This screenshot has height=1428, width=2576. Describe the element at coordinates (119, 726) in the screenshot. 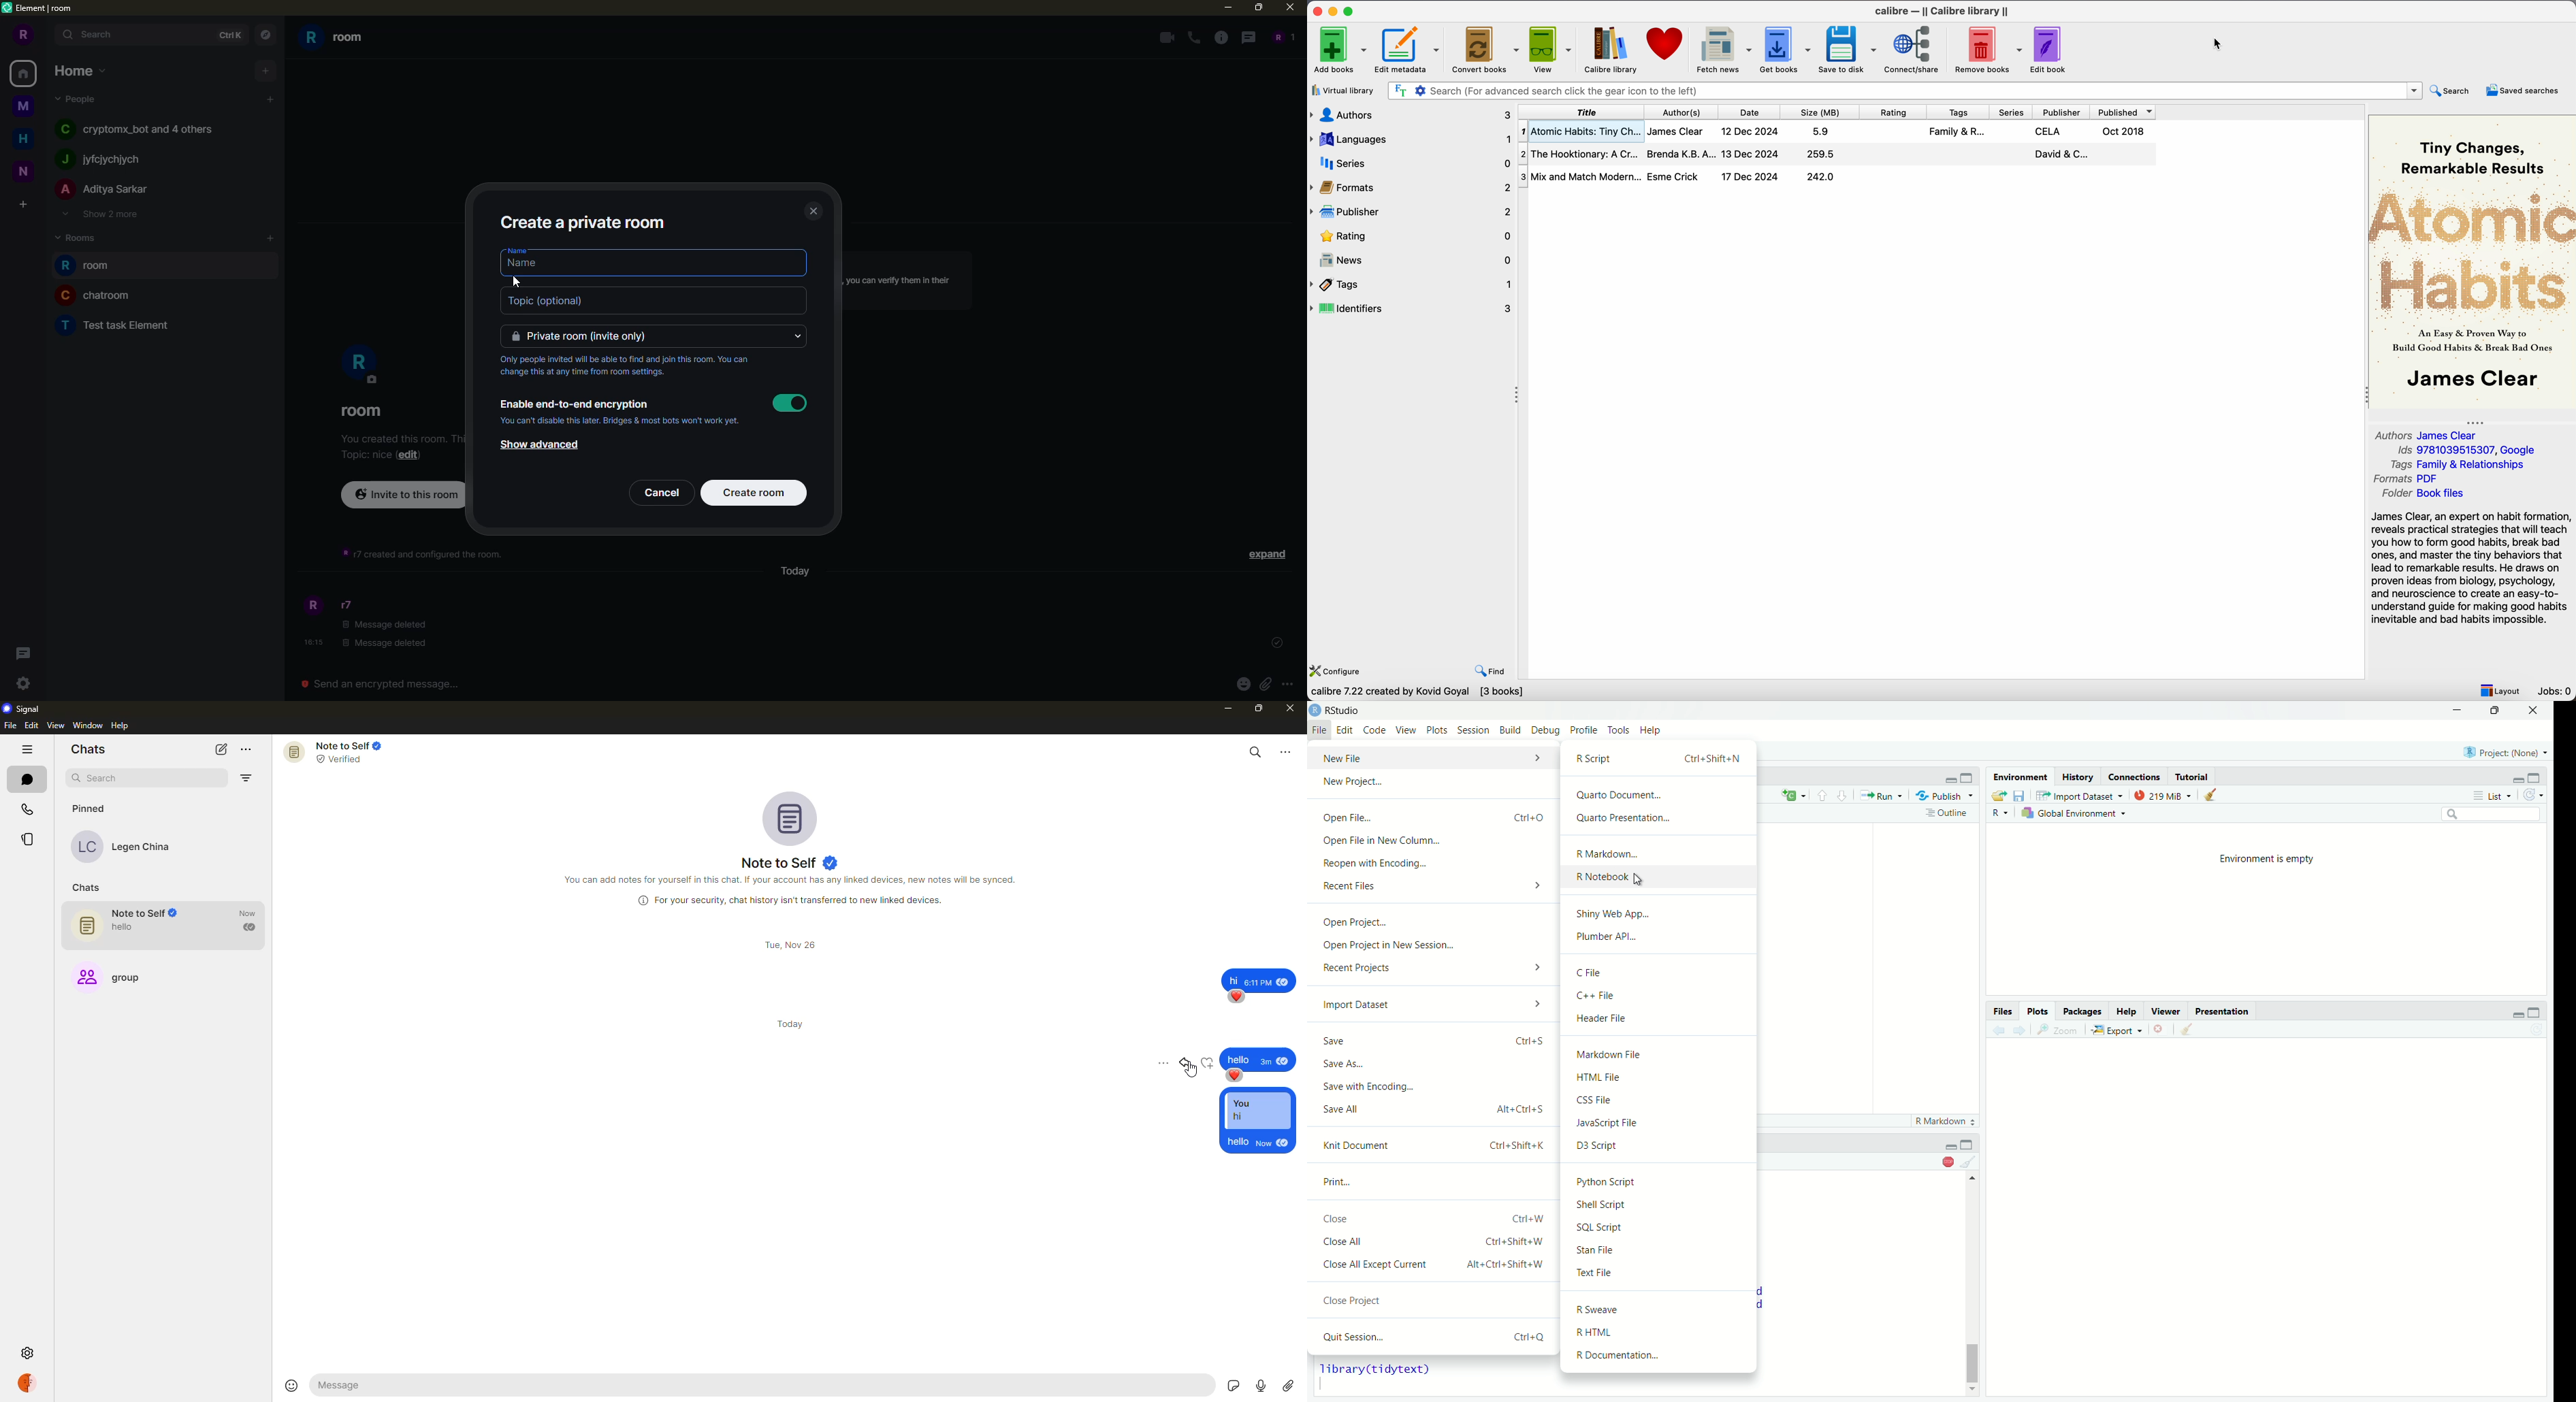

I see `help` at that location.